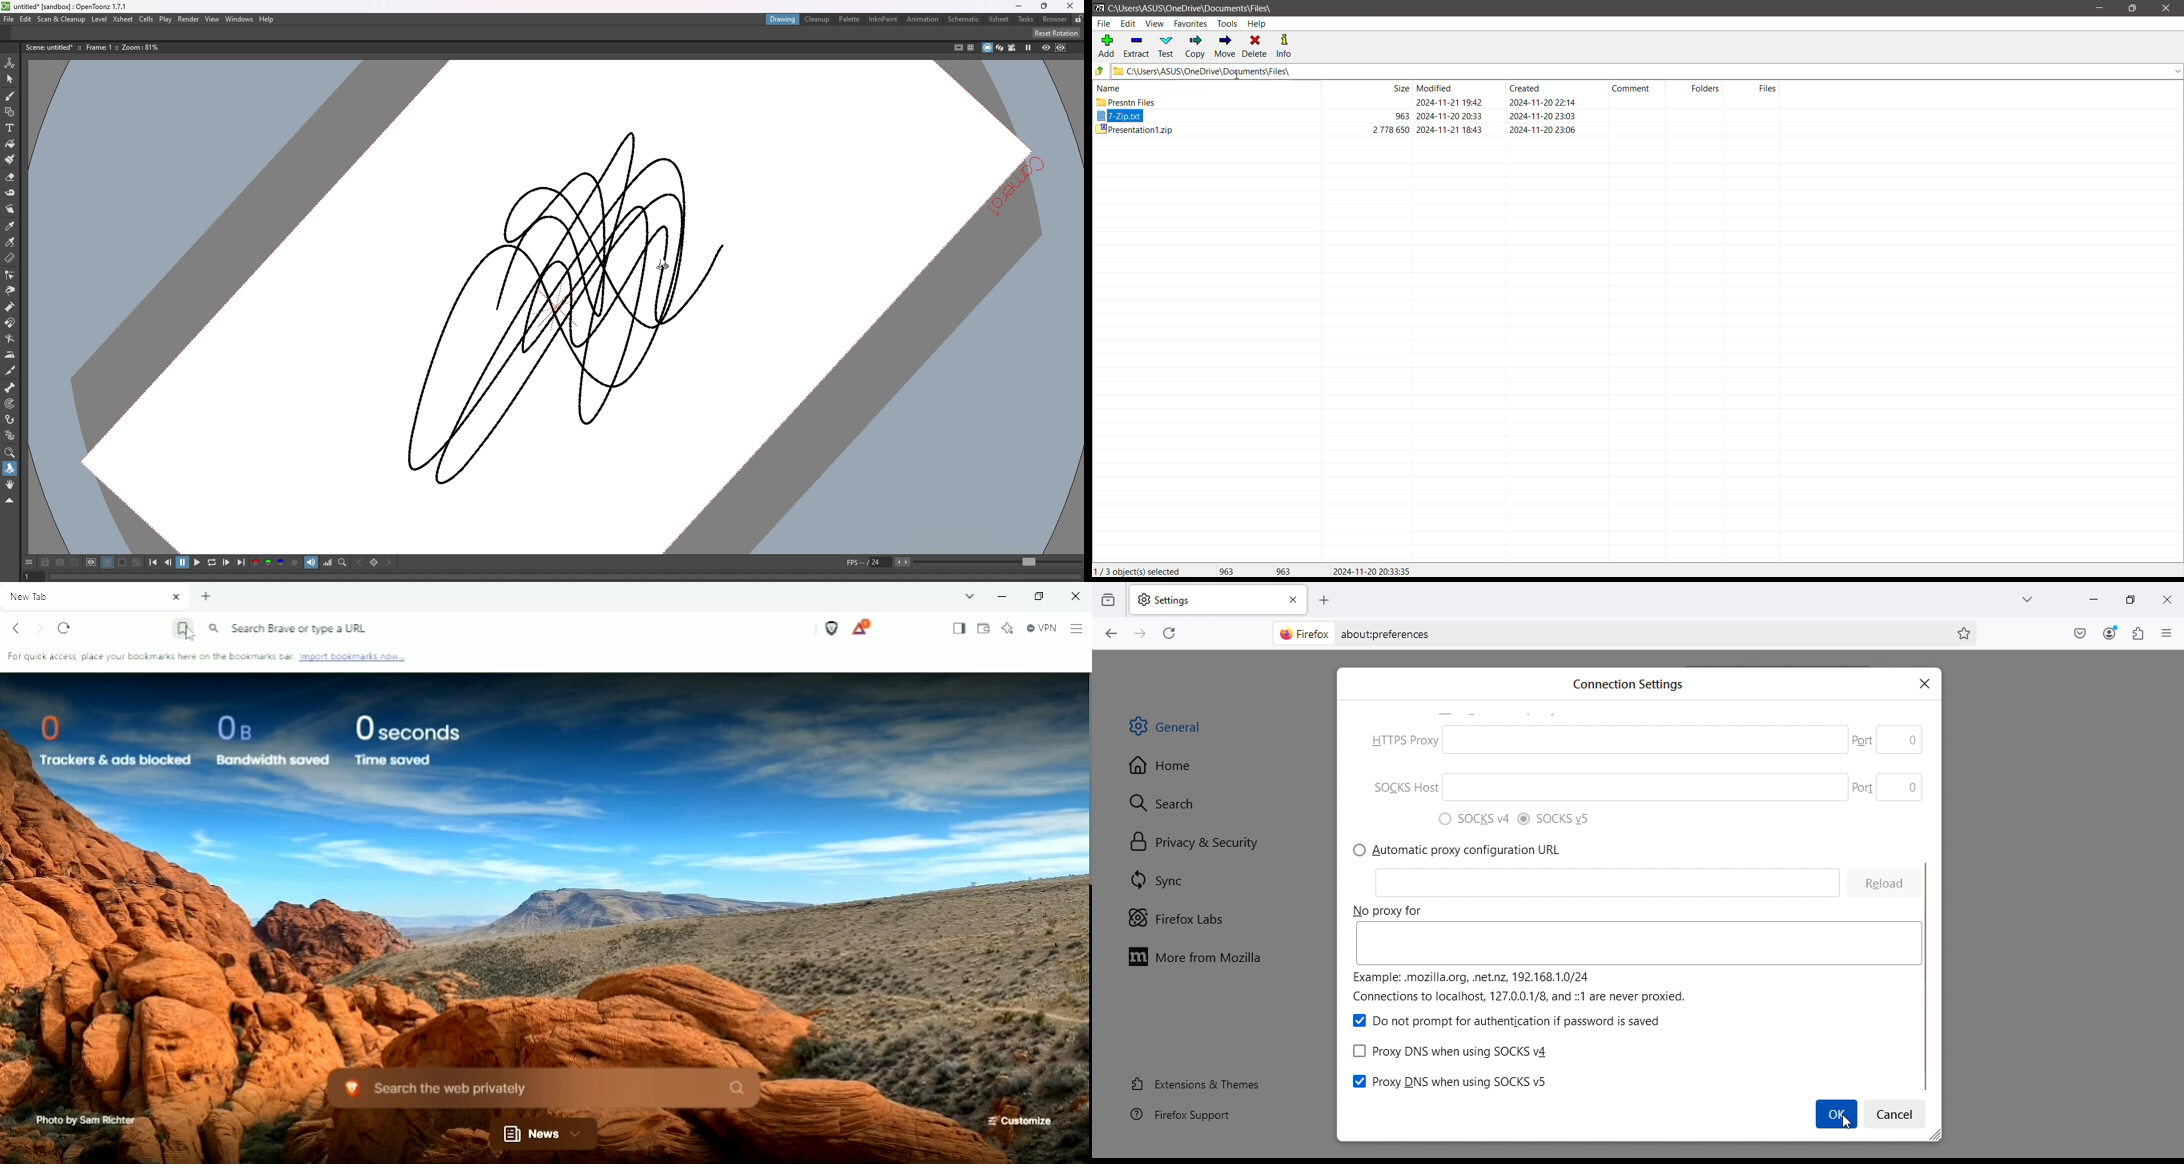 The height and width of the screenshot is (1176, 2184). Describe the element at coordinates (407, 741) in the screenshot. I see `0 seconds Time saved` at that location.